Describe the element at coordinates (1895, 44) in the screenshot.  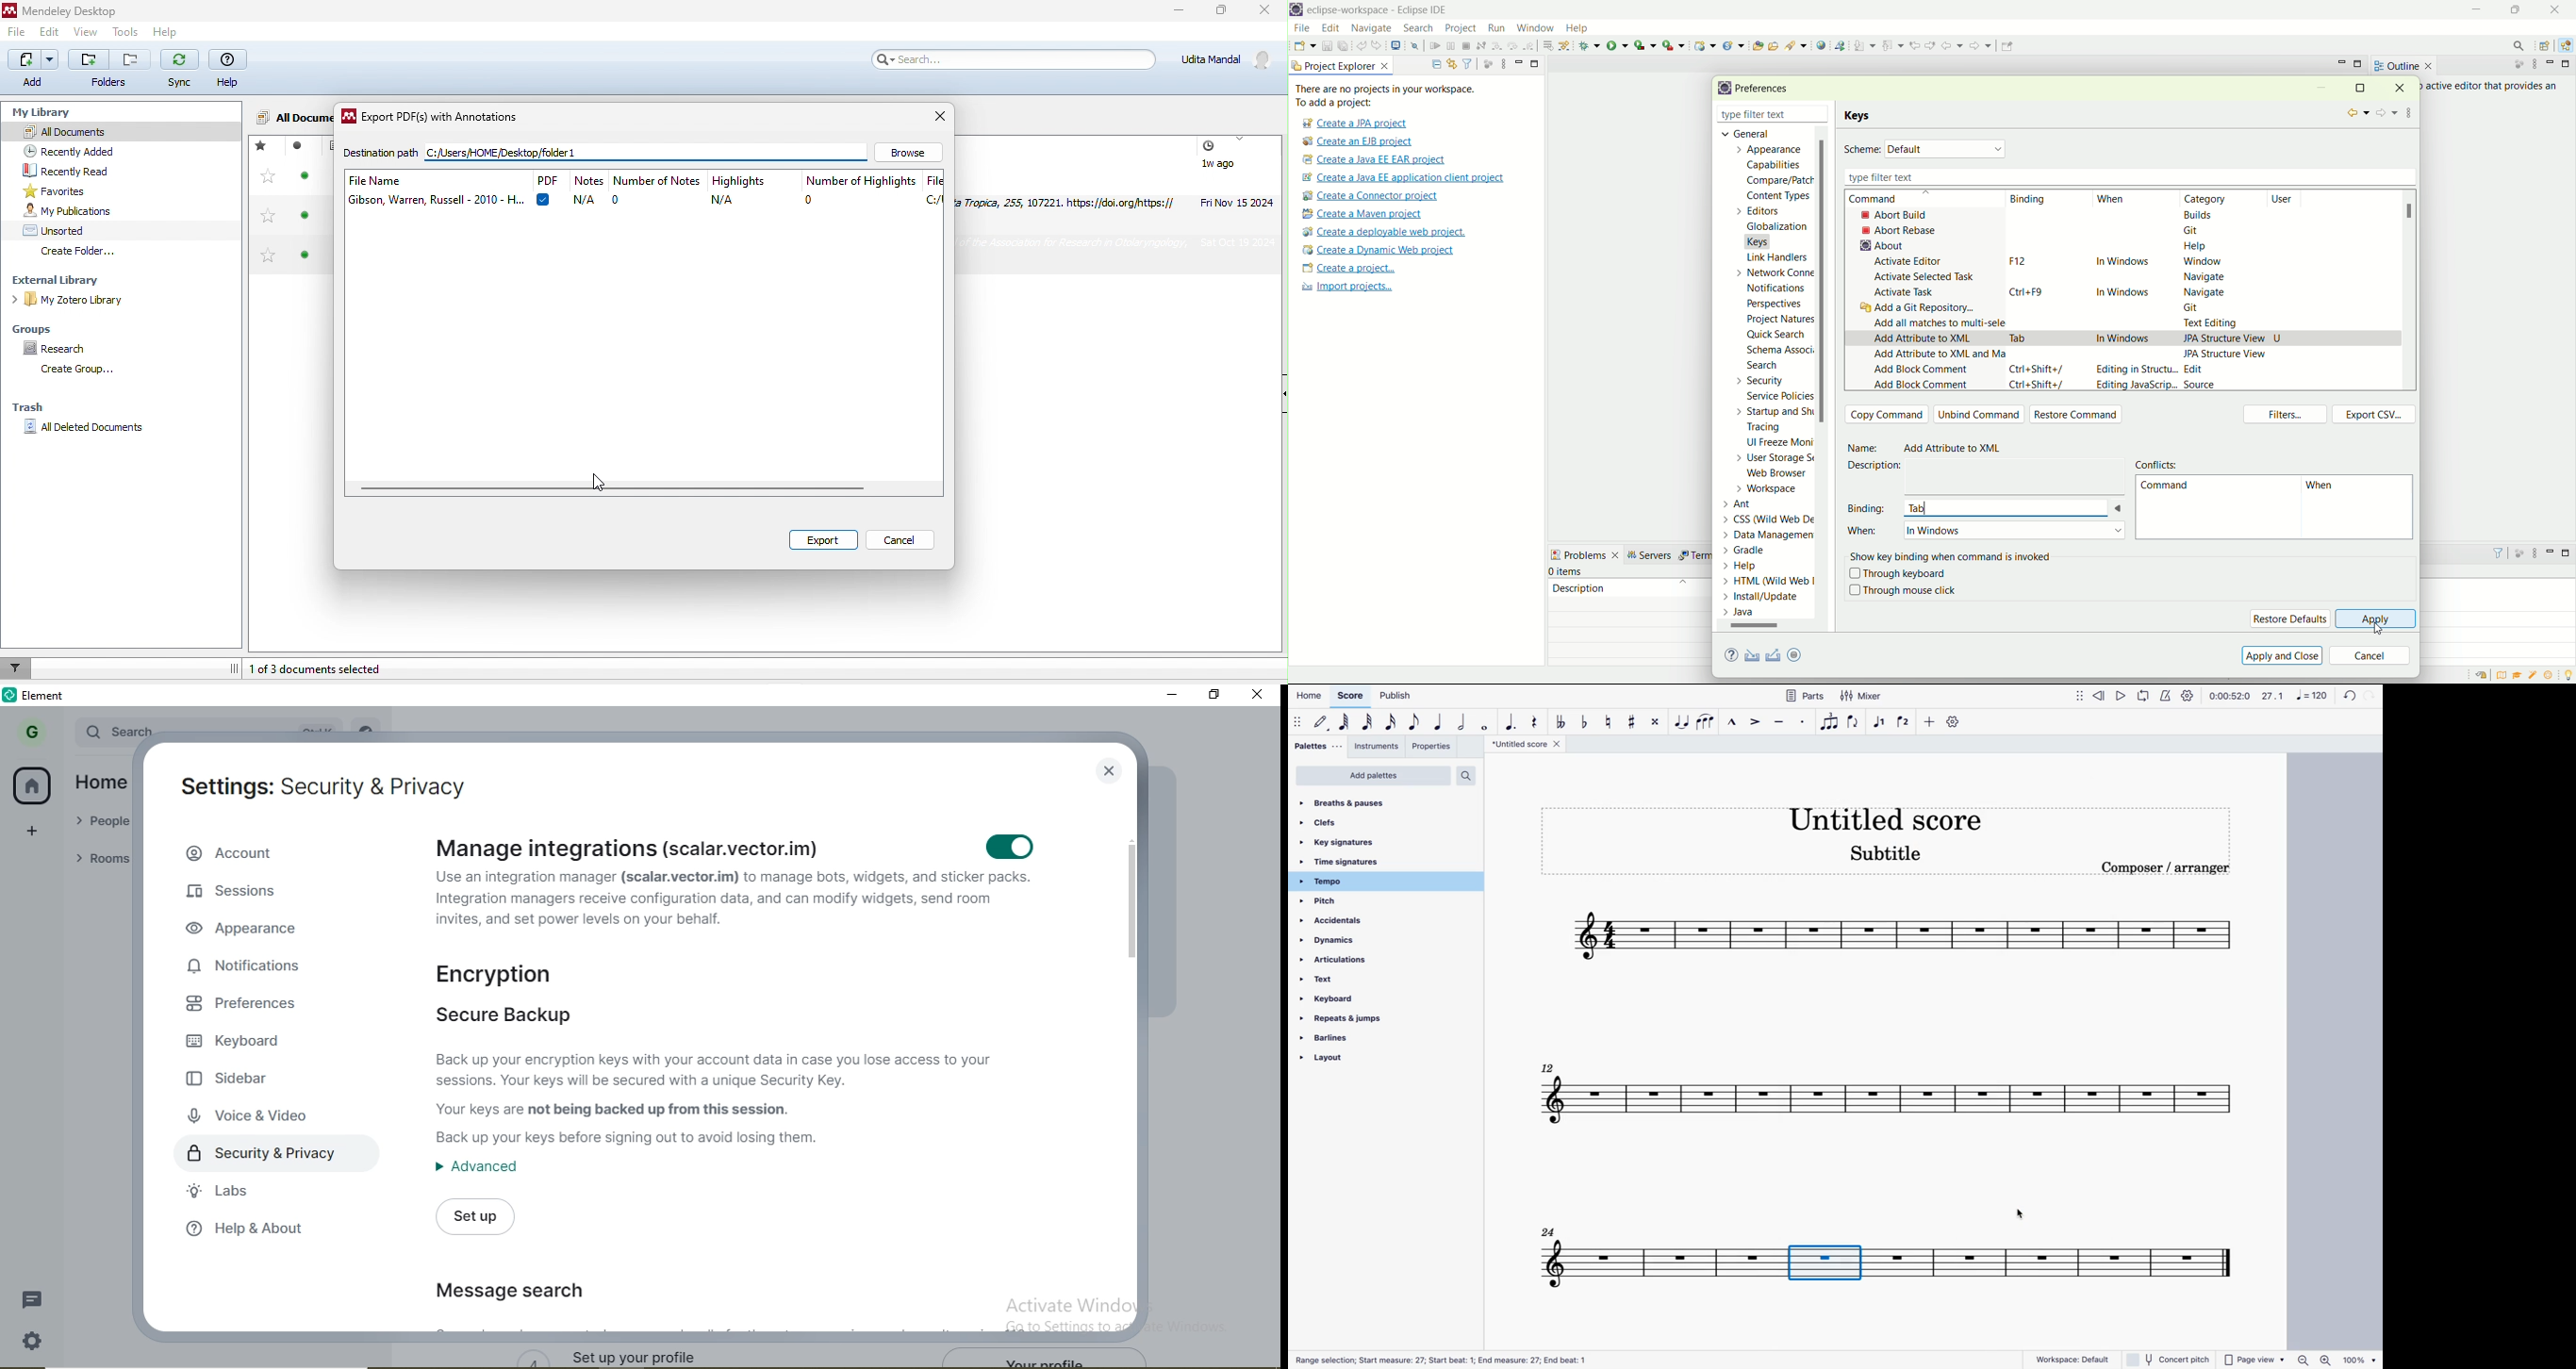
I see `previous annotation` at that location.